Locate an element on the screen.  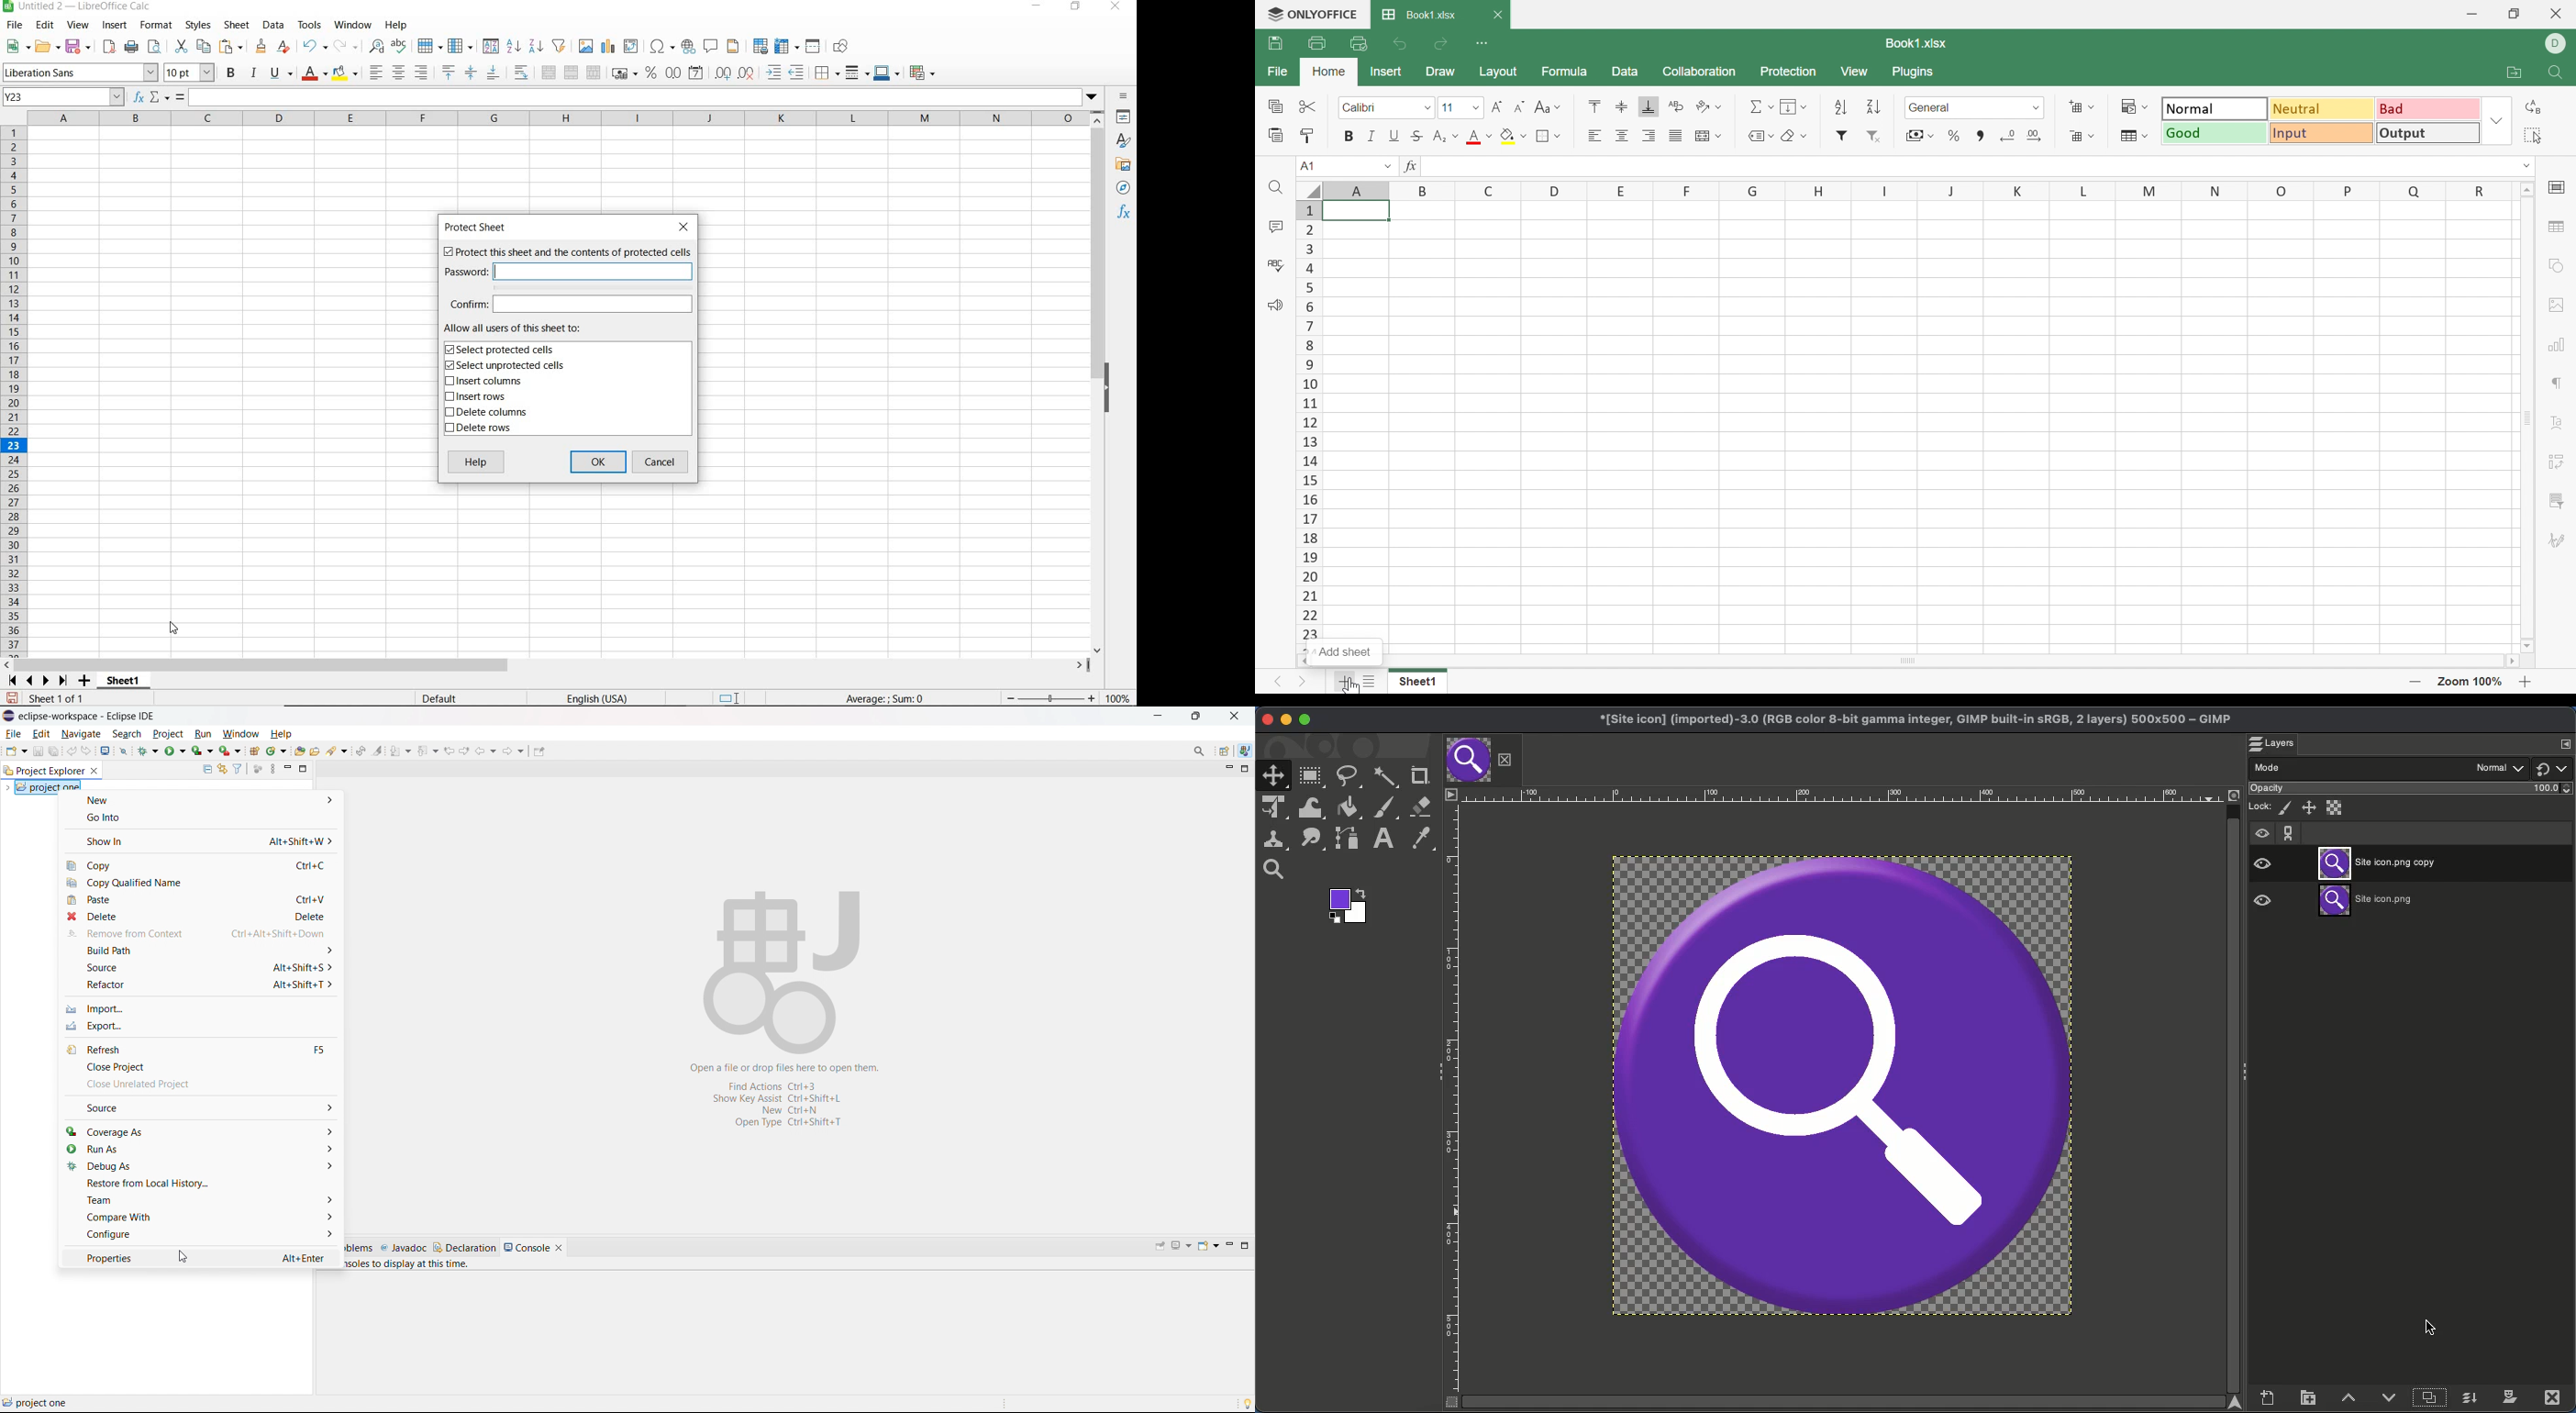
Draw is located at coordinates (1440, 71).